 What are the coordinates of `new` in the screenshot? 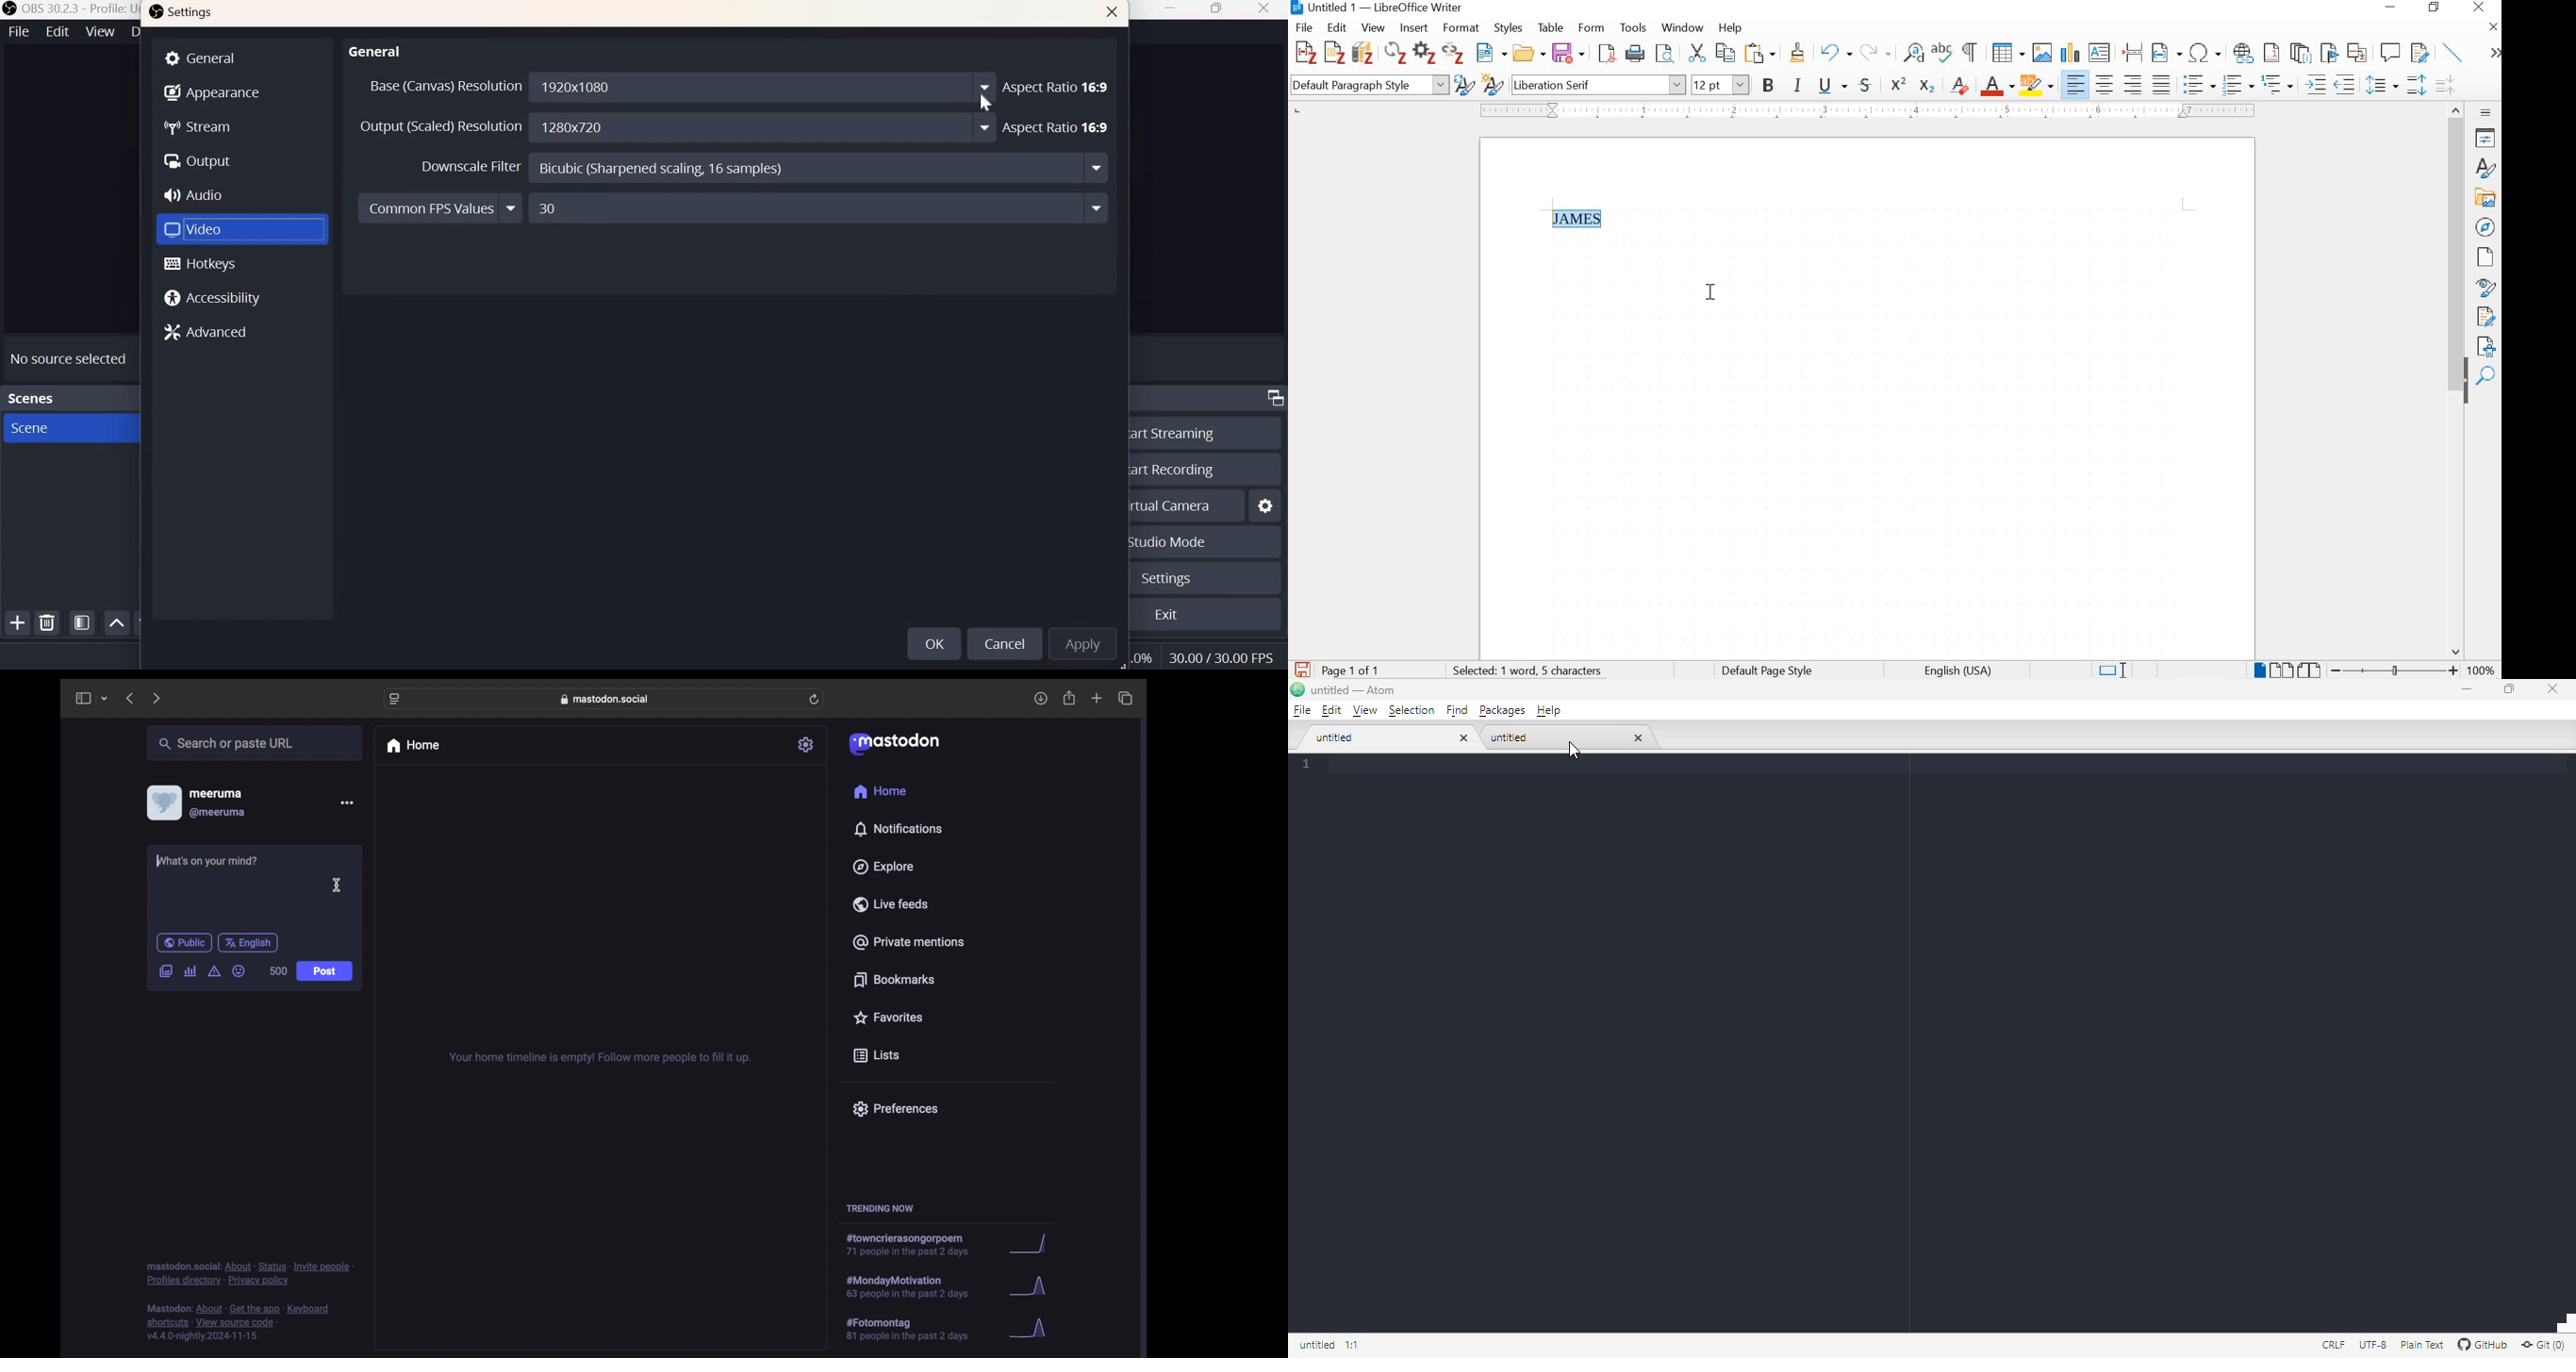 It's located at (1492, 54).